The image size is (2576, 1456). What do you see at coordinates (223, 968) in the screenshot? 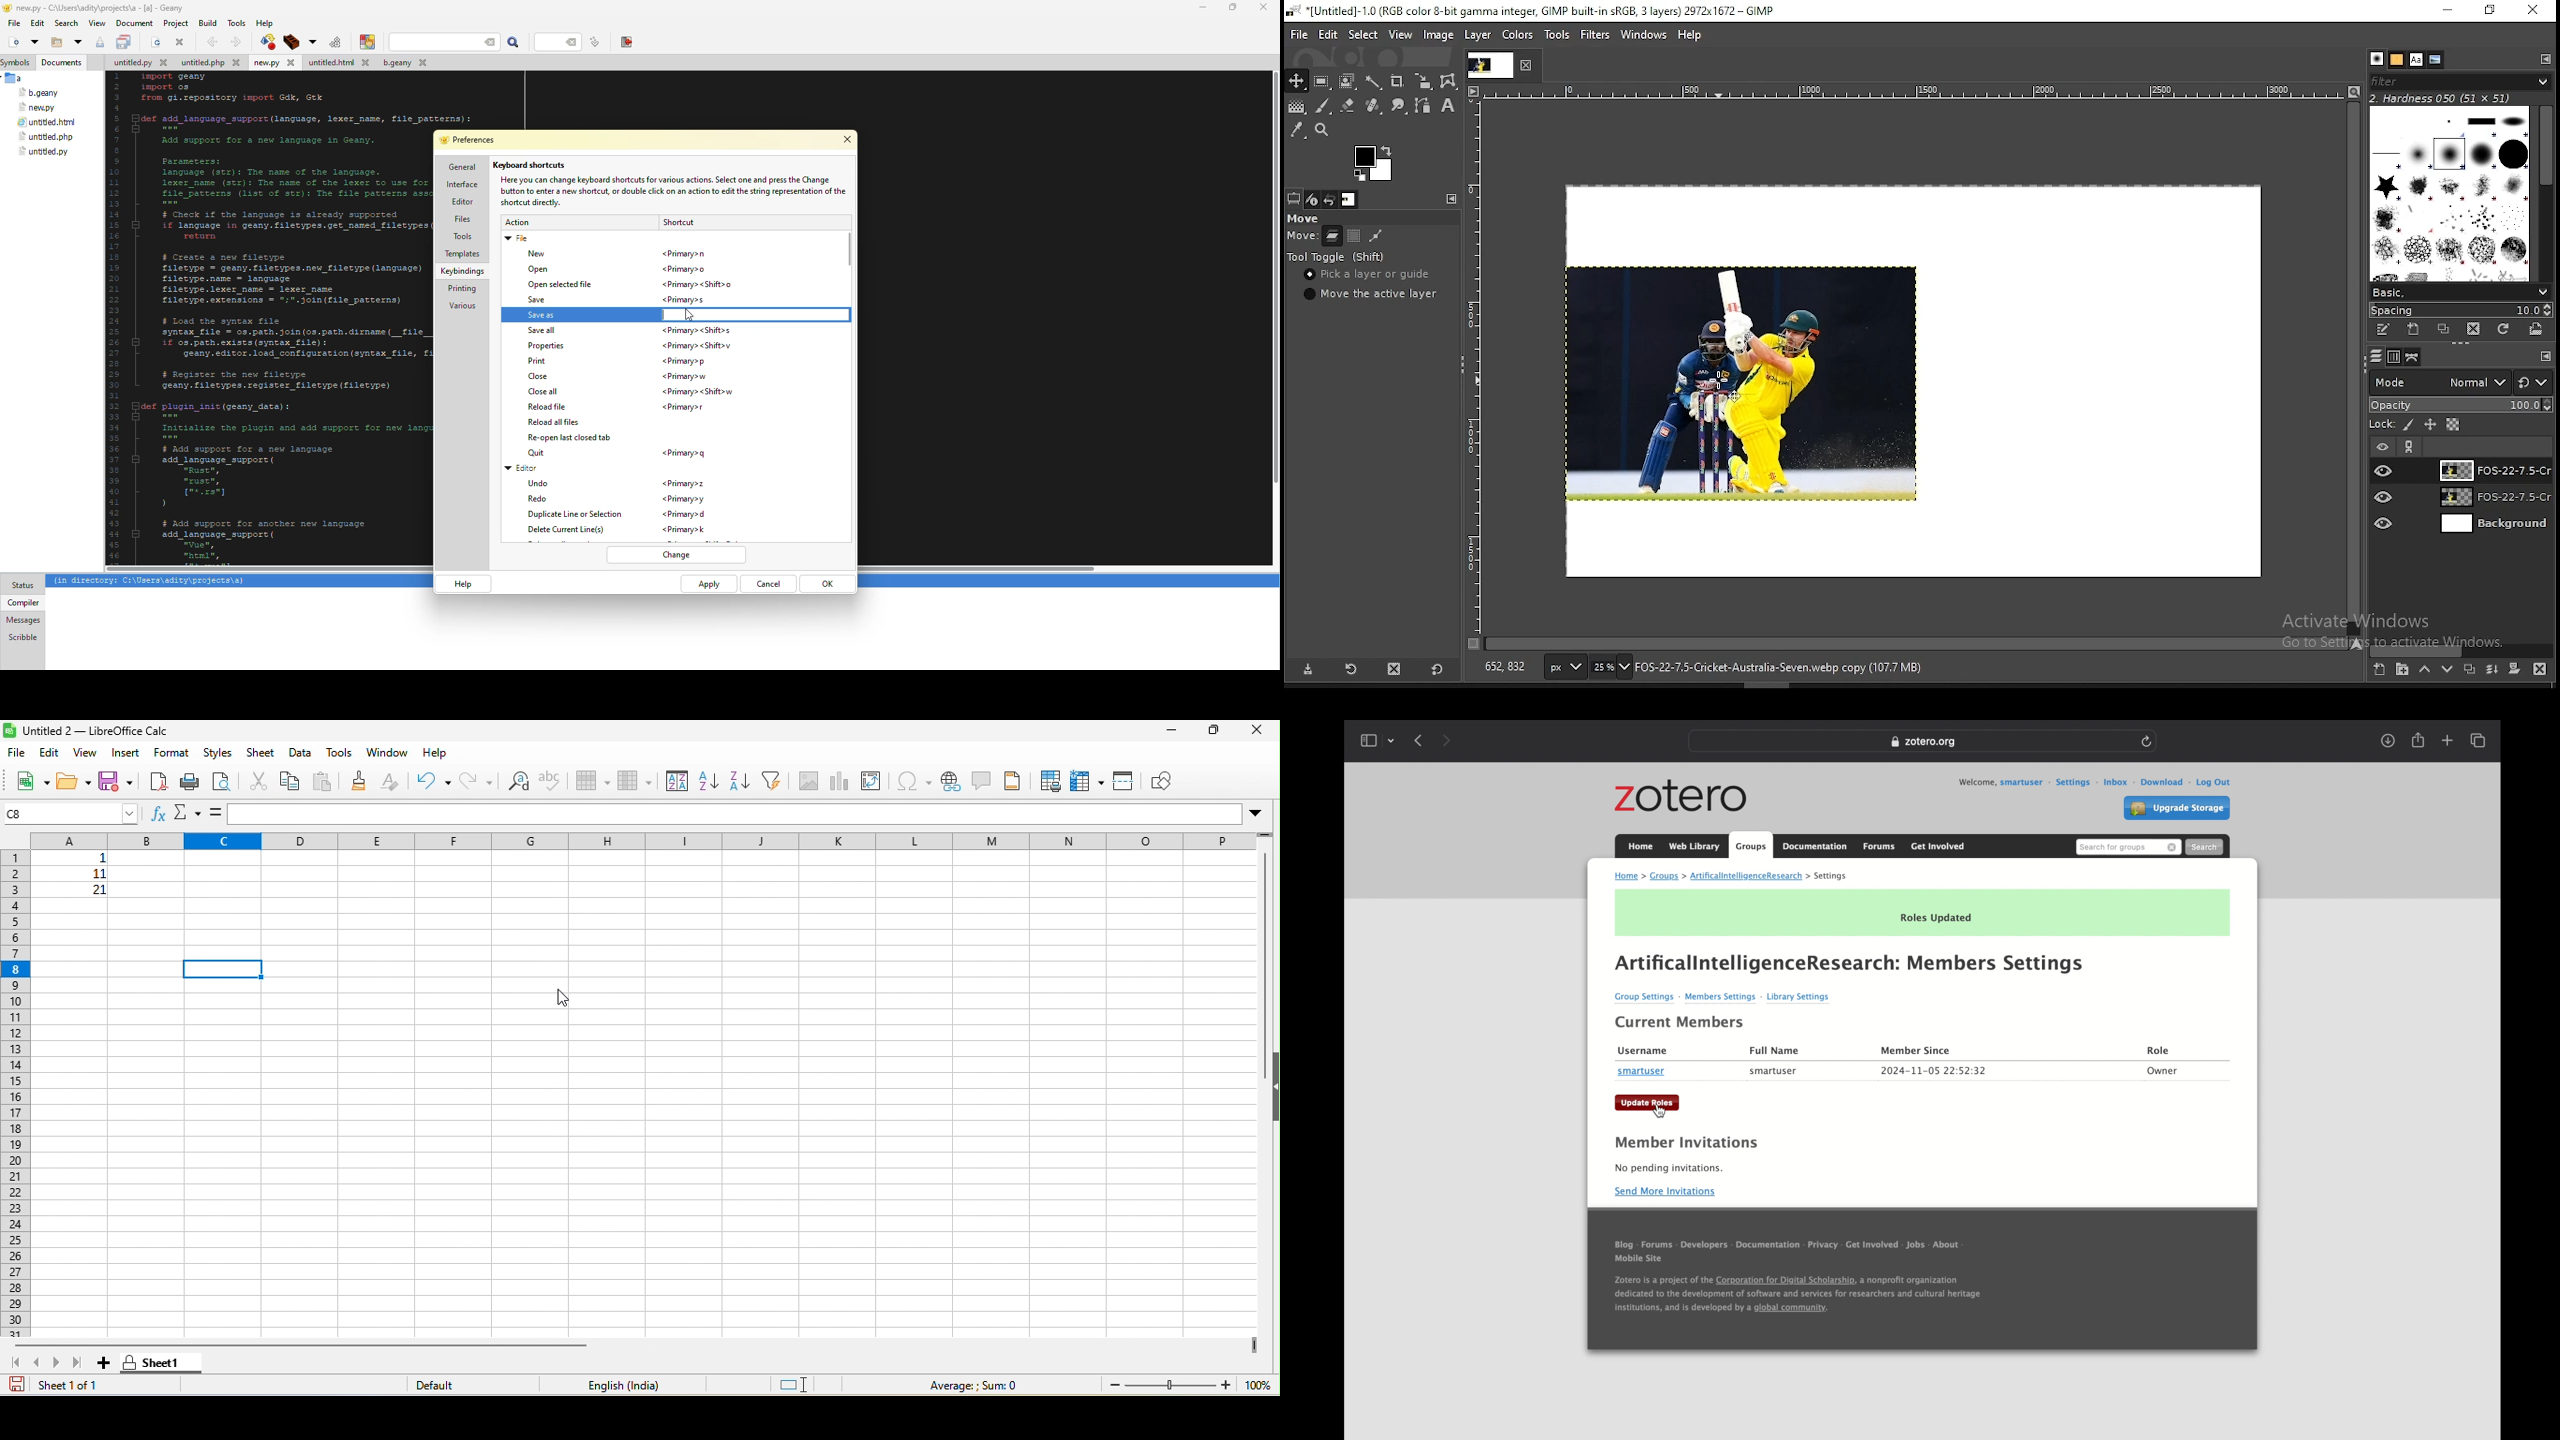
I see `selected cell` at bounding box center [223, 968].